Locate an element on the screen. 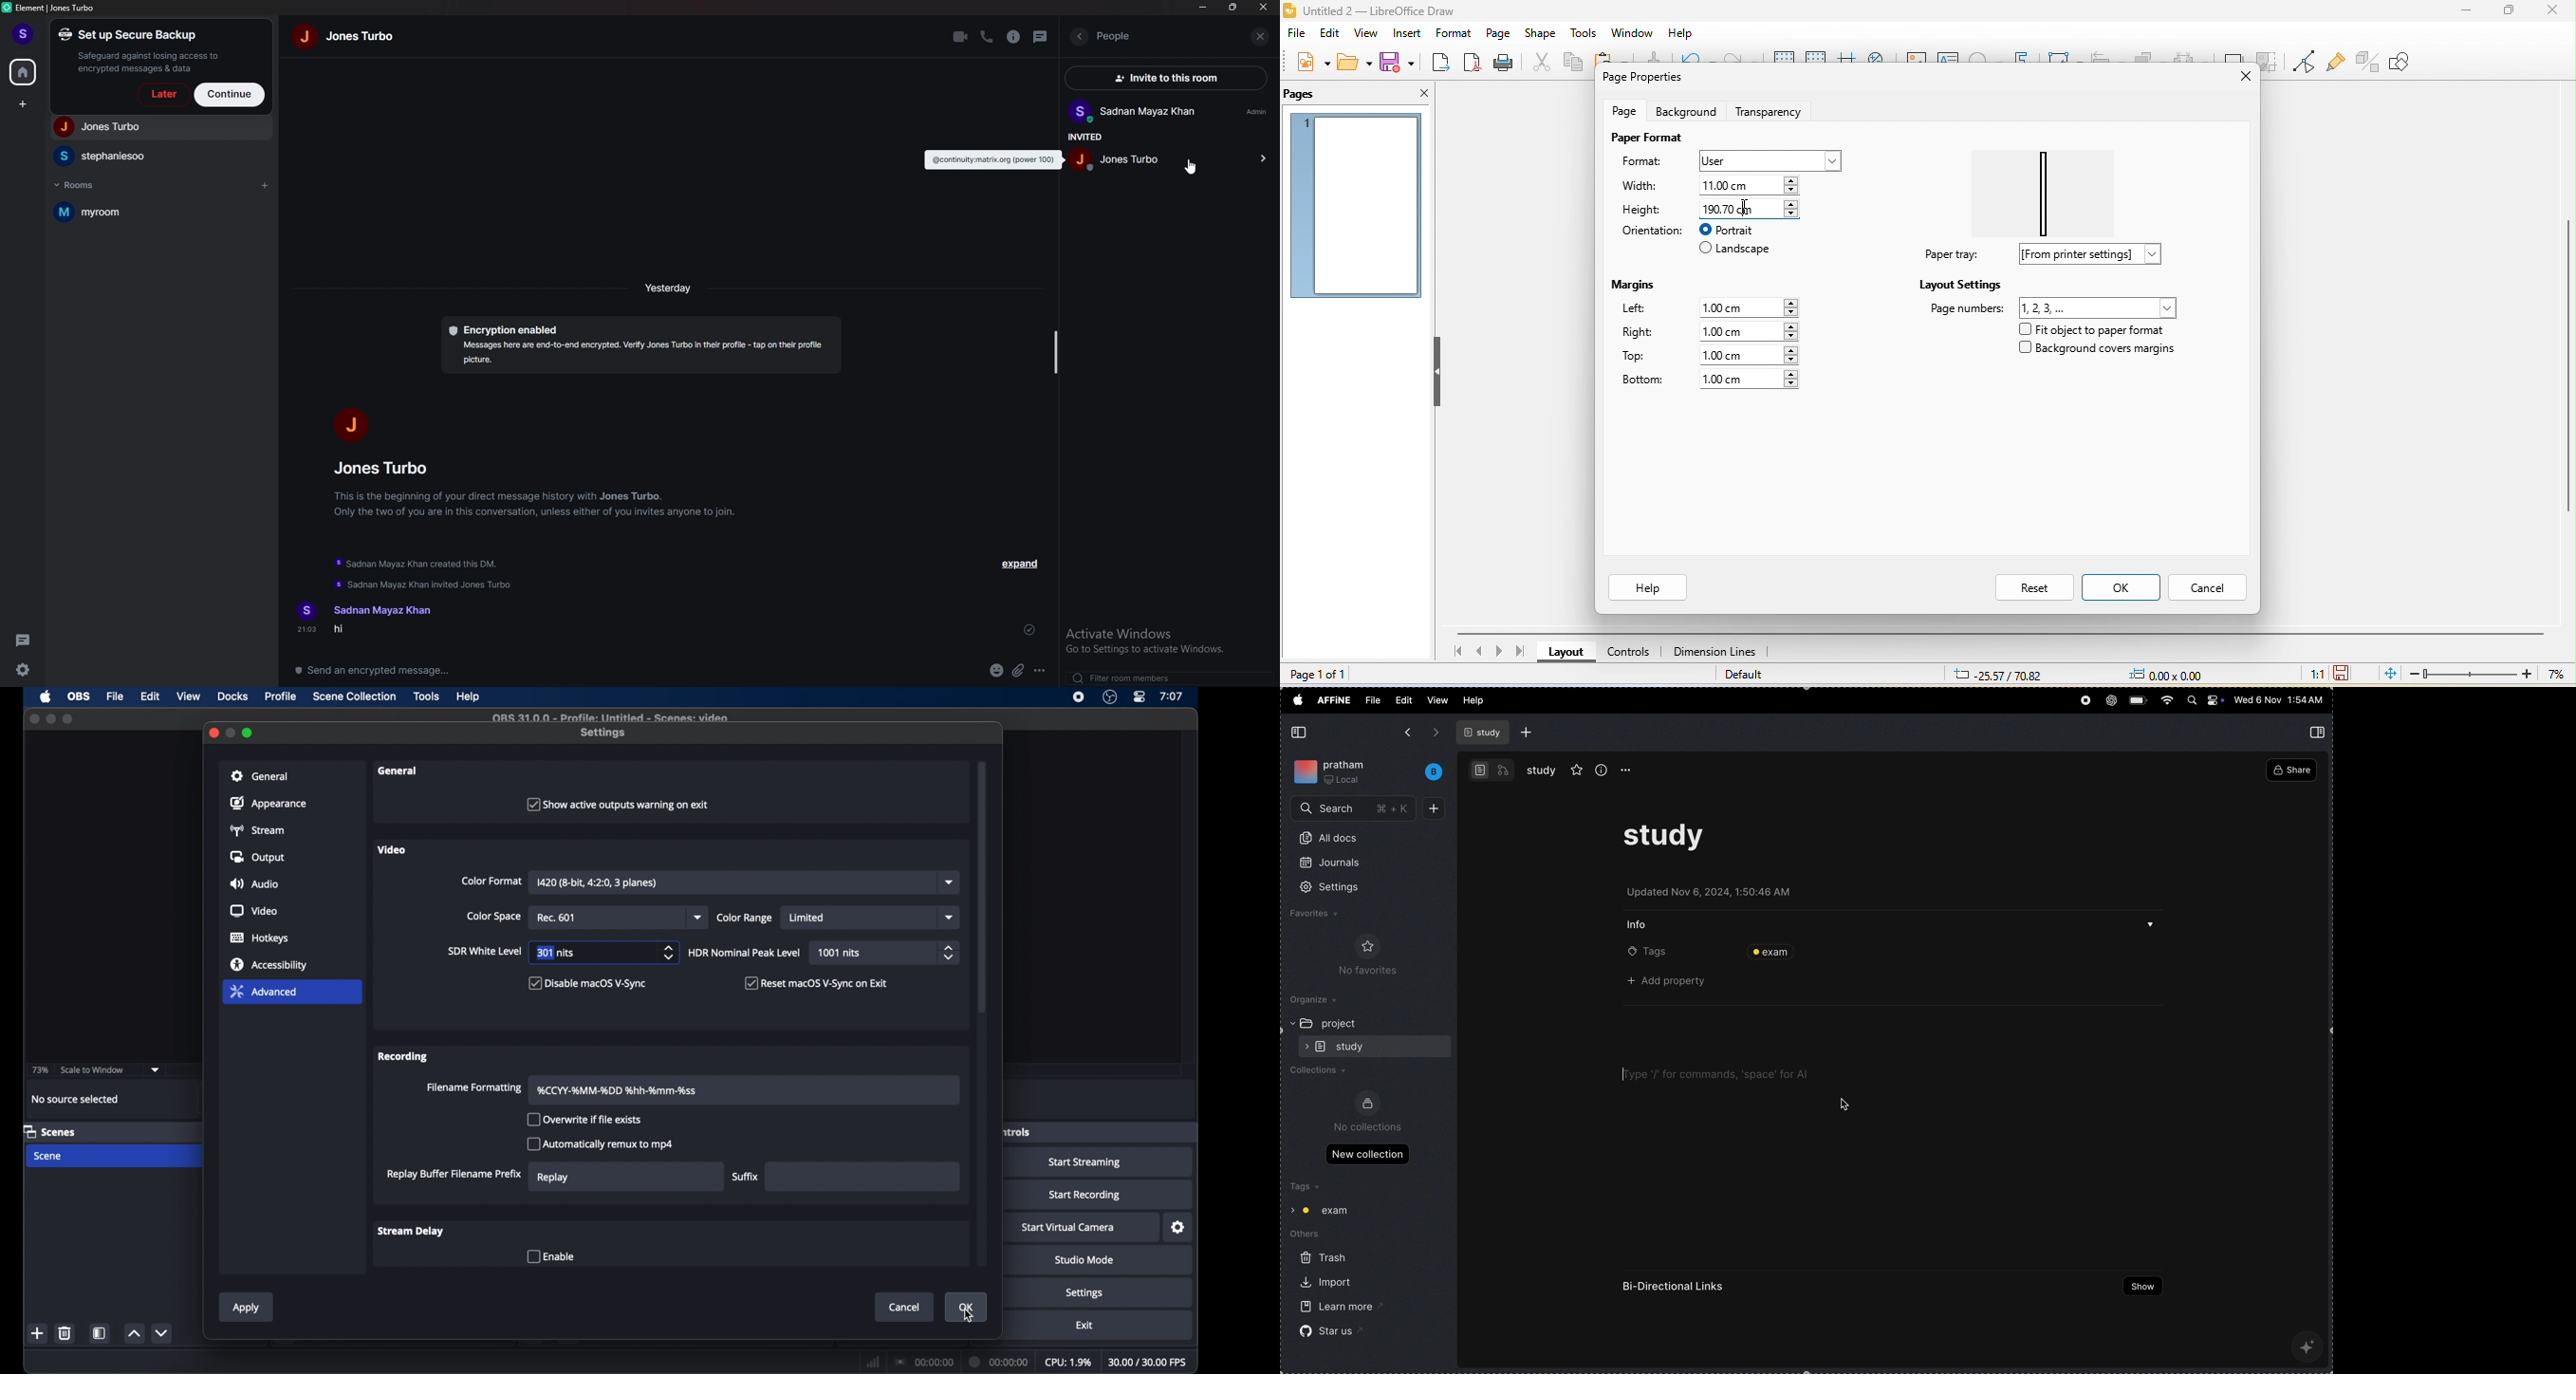 The height and width of the screenshot is (1400, 2576). collections is located at coordinates (1323, 1073).